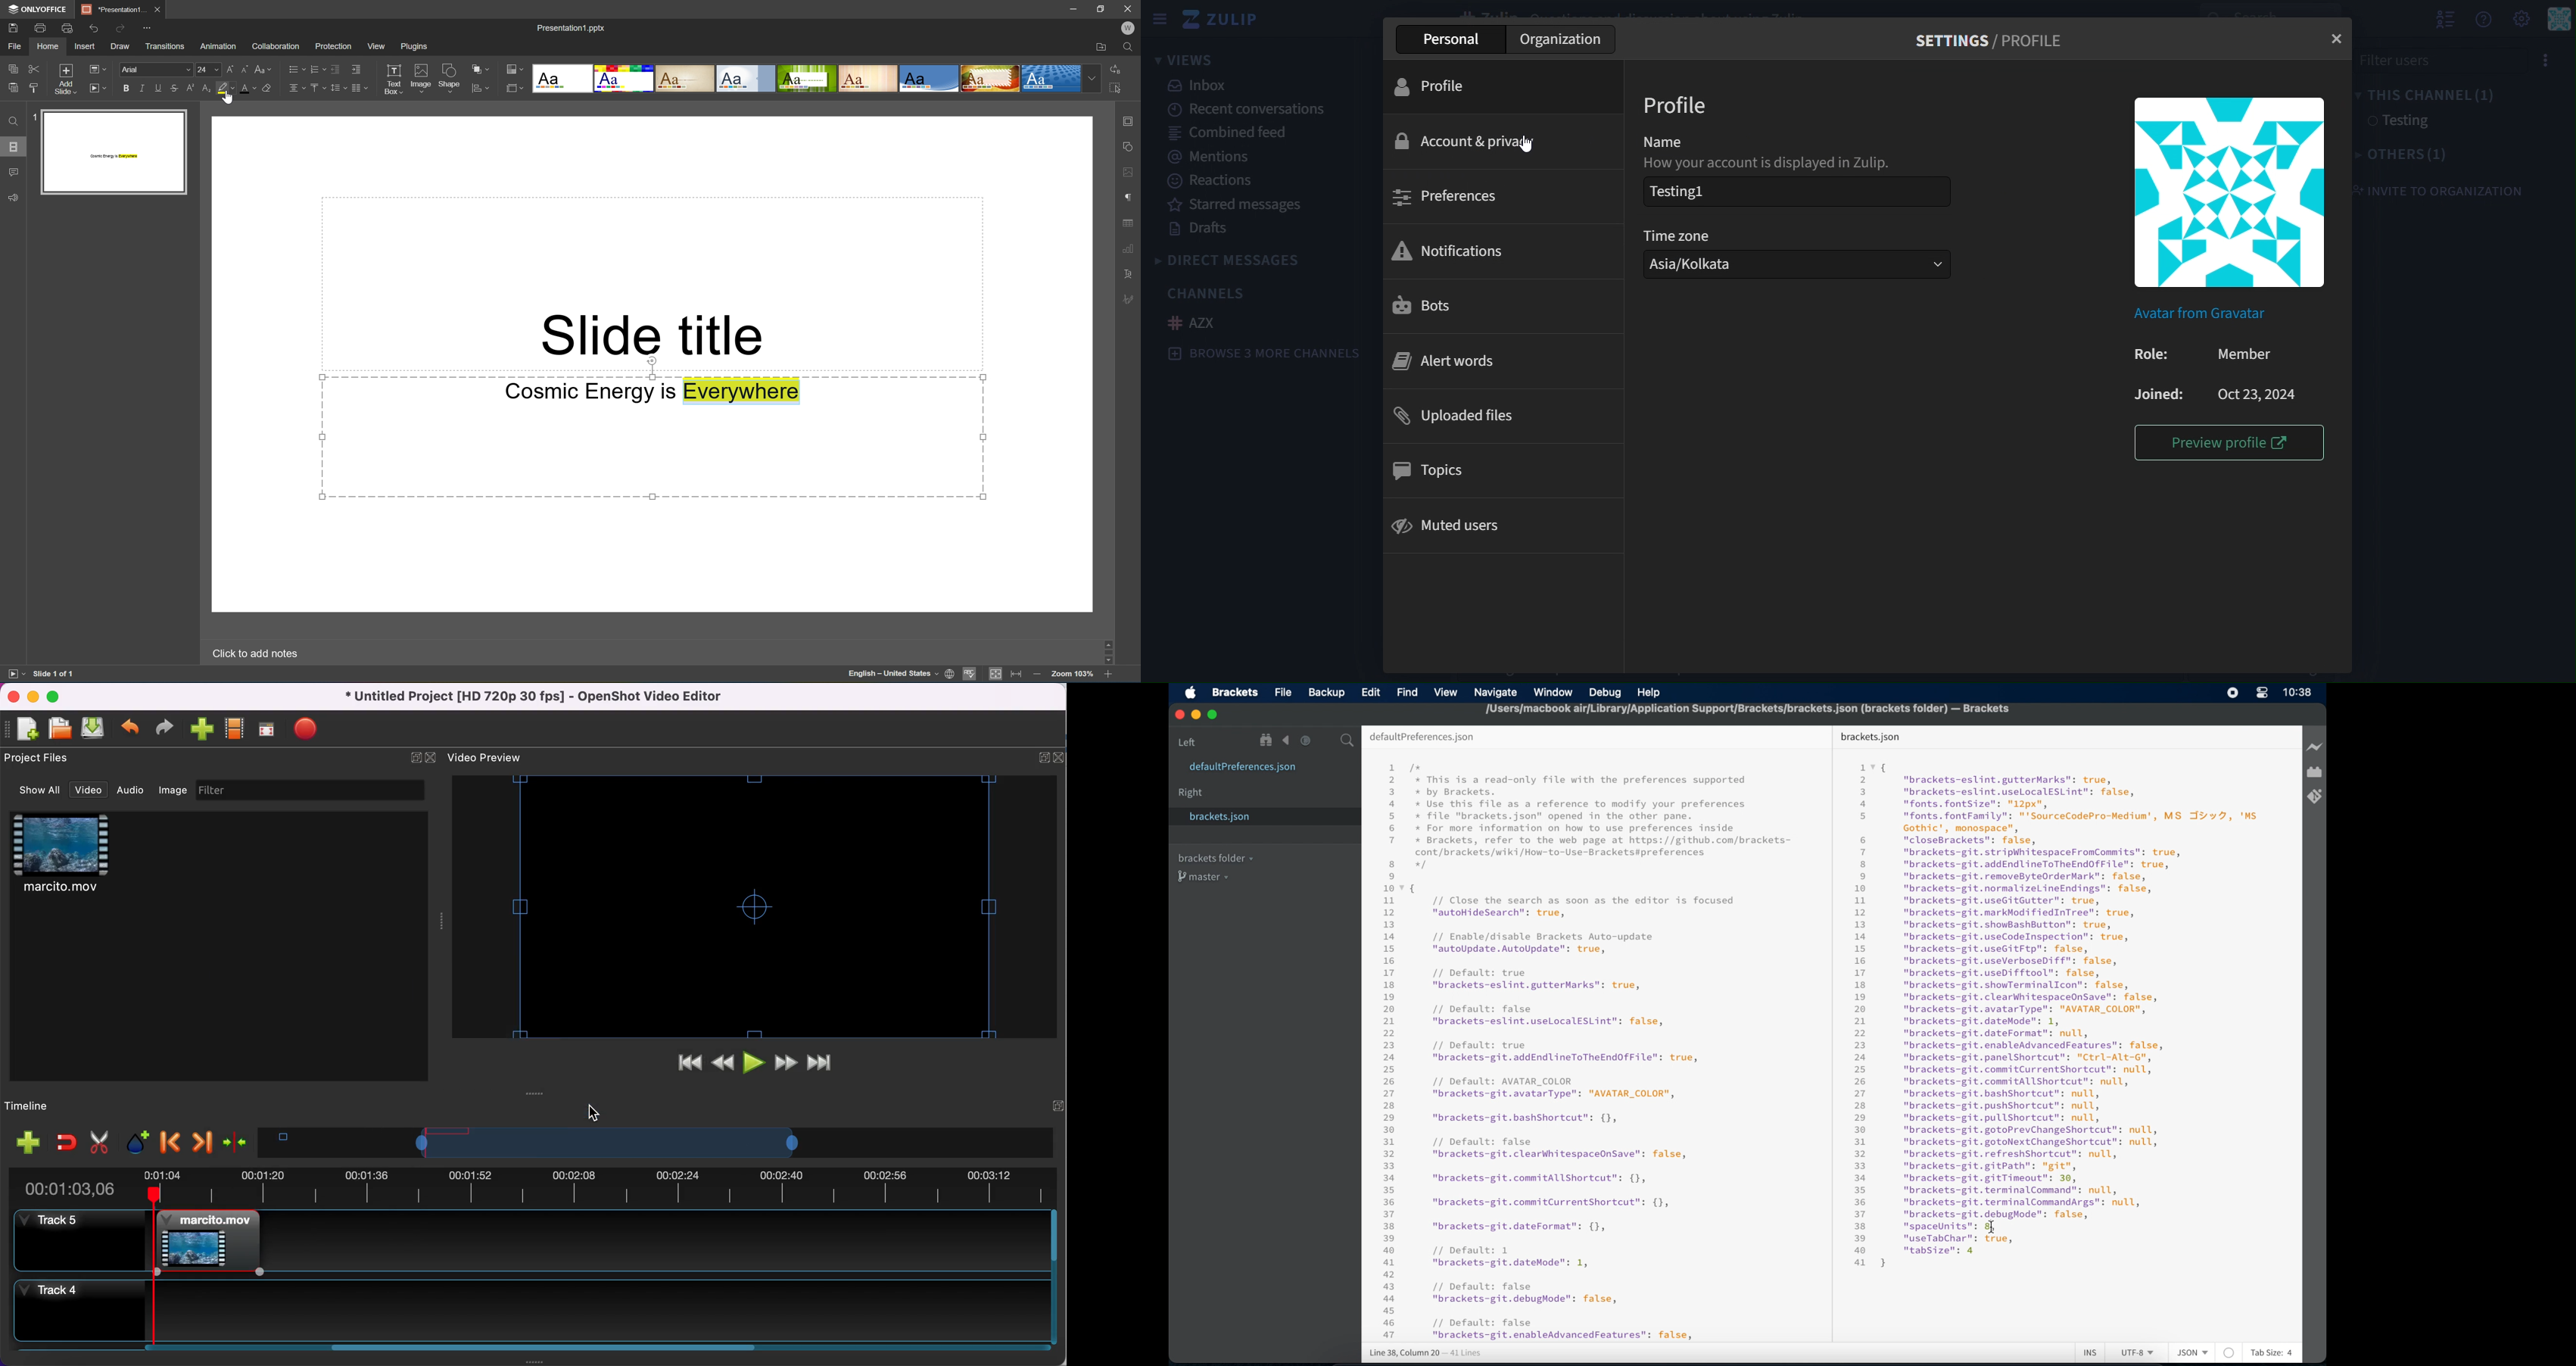 Image resolution: width=2576 pixels, height=1372 pixels. I want to click on Presentation1.pptx, so click(573, 27).